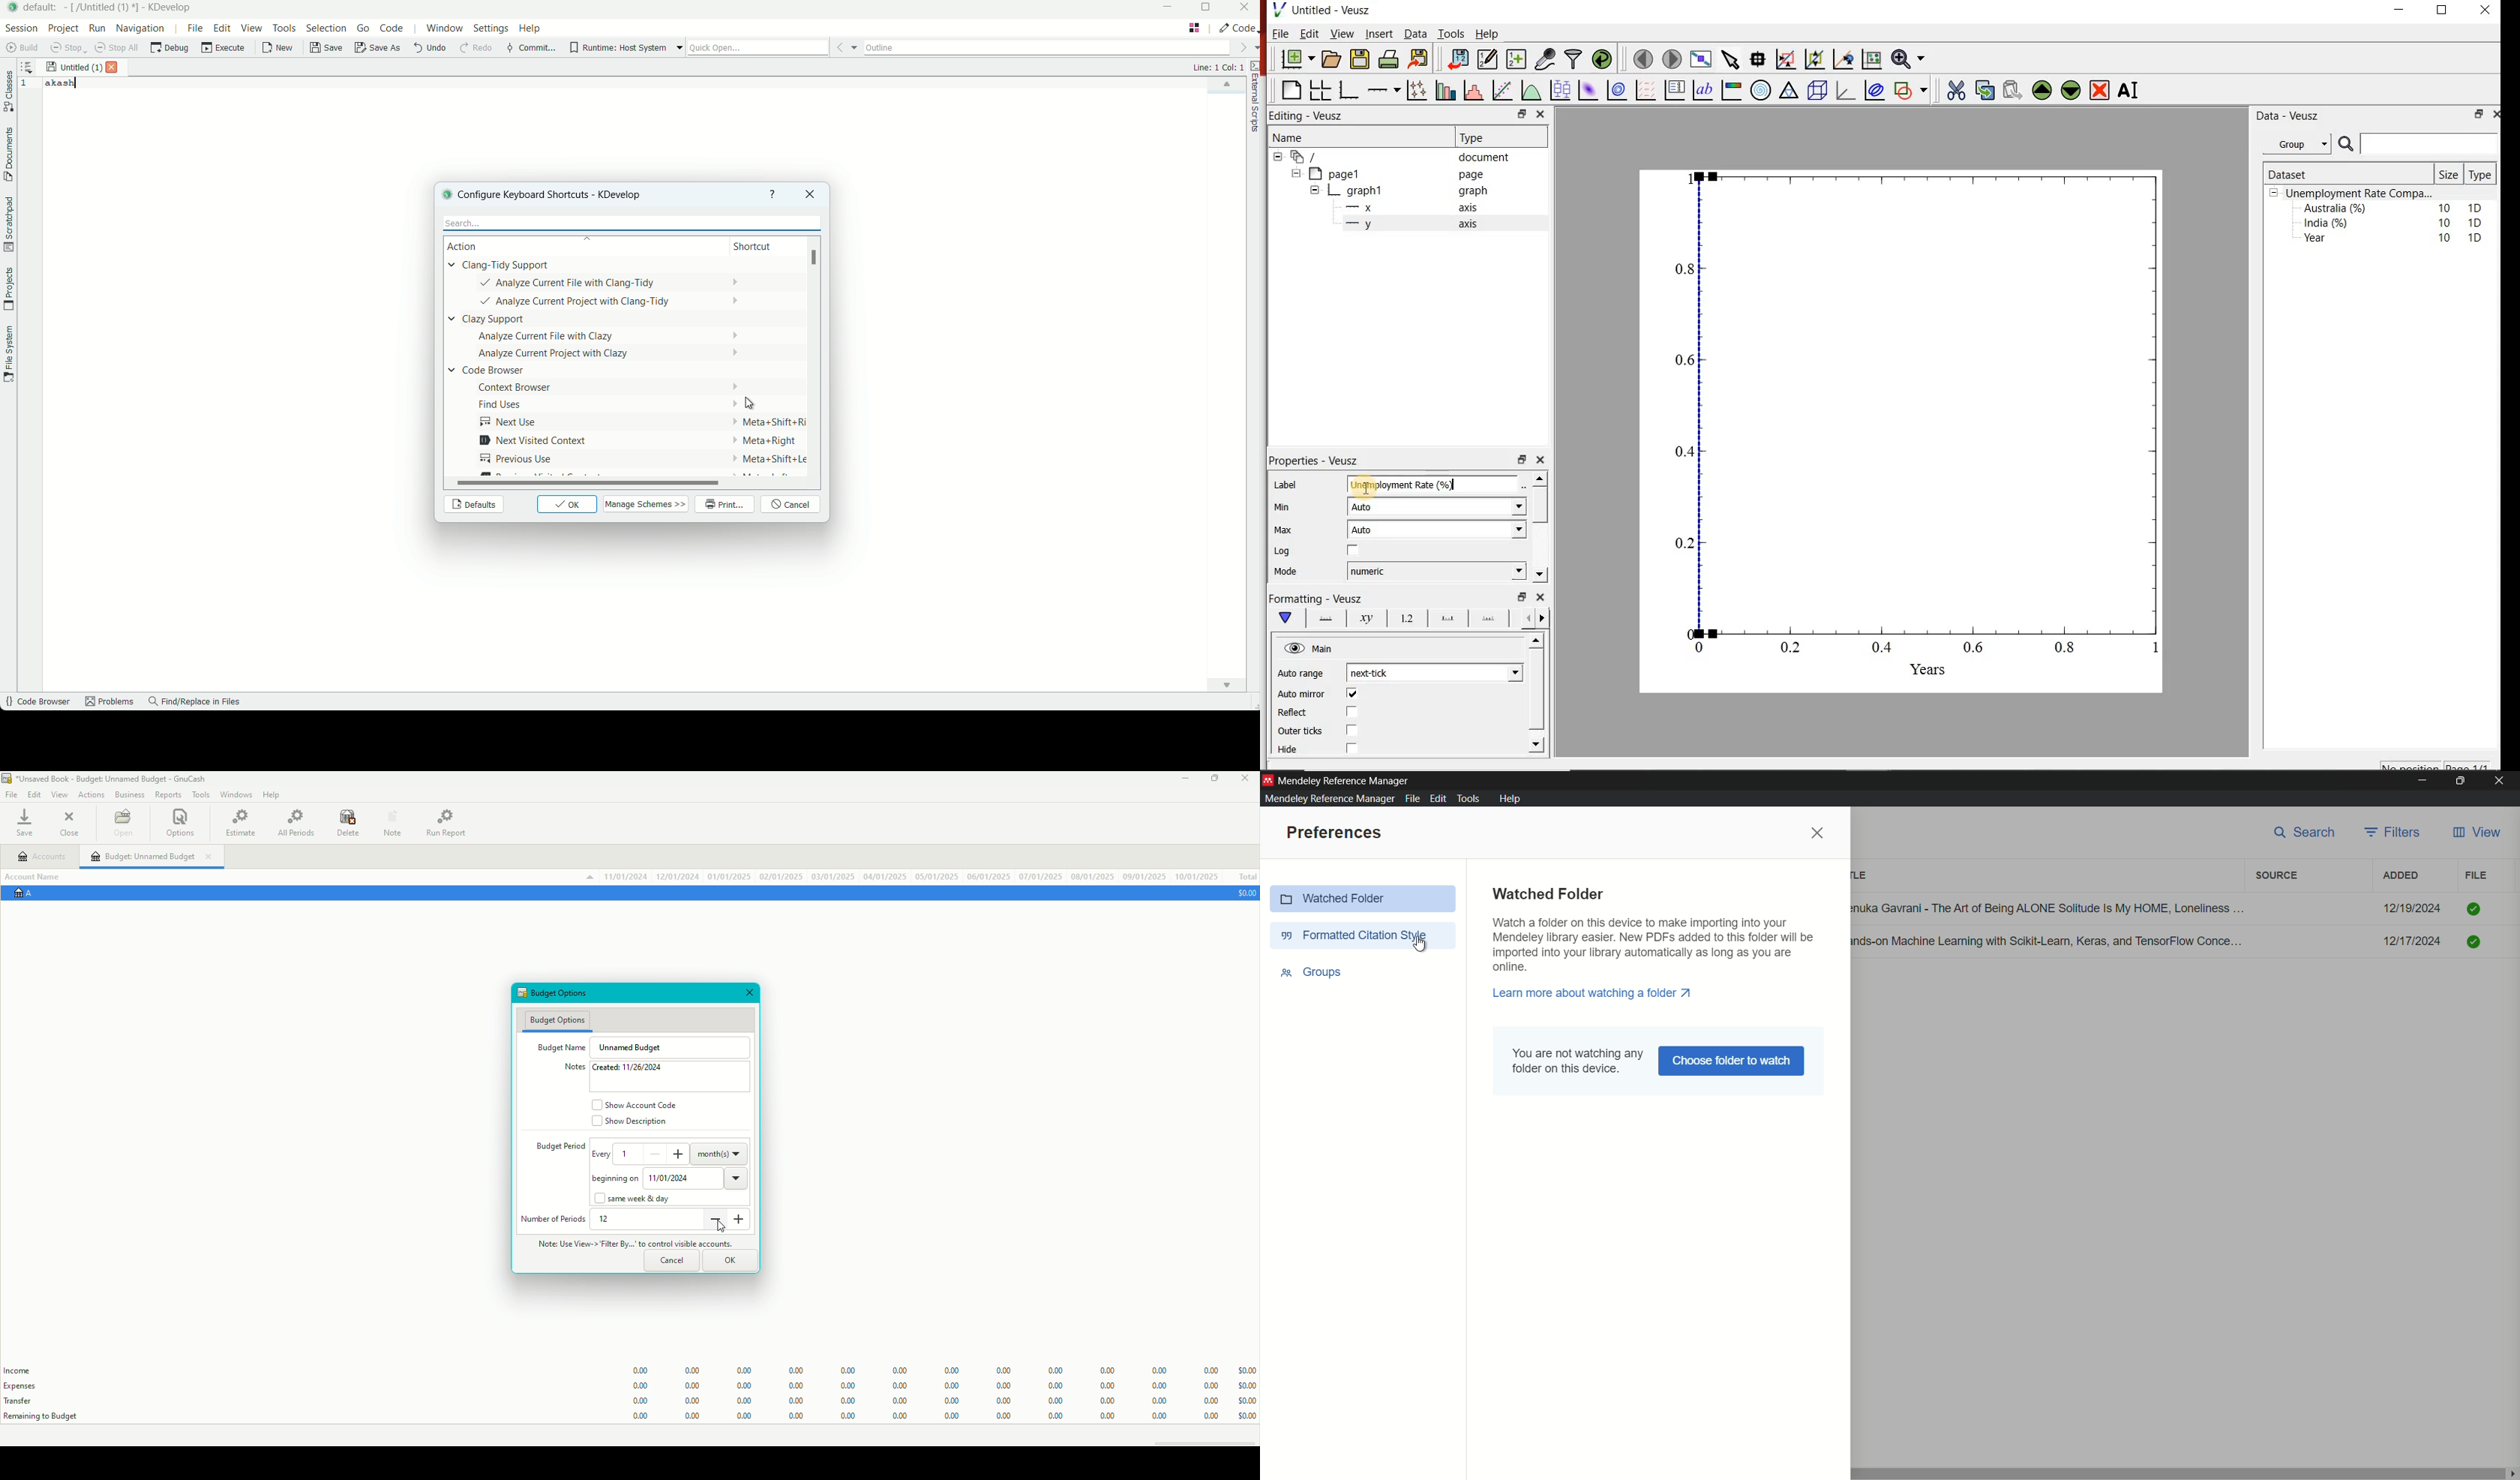  What do you see at coordinates (2473, 940) in the screenshot?
I see `Checked` at bounding box center [2473, 940].